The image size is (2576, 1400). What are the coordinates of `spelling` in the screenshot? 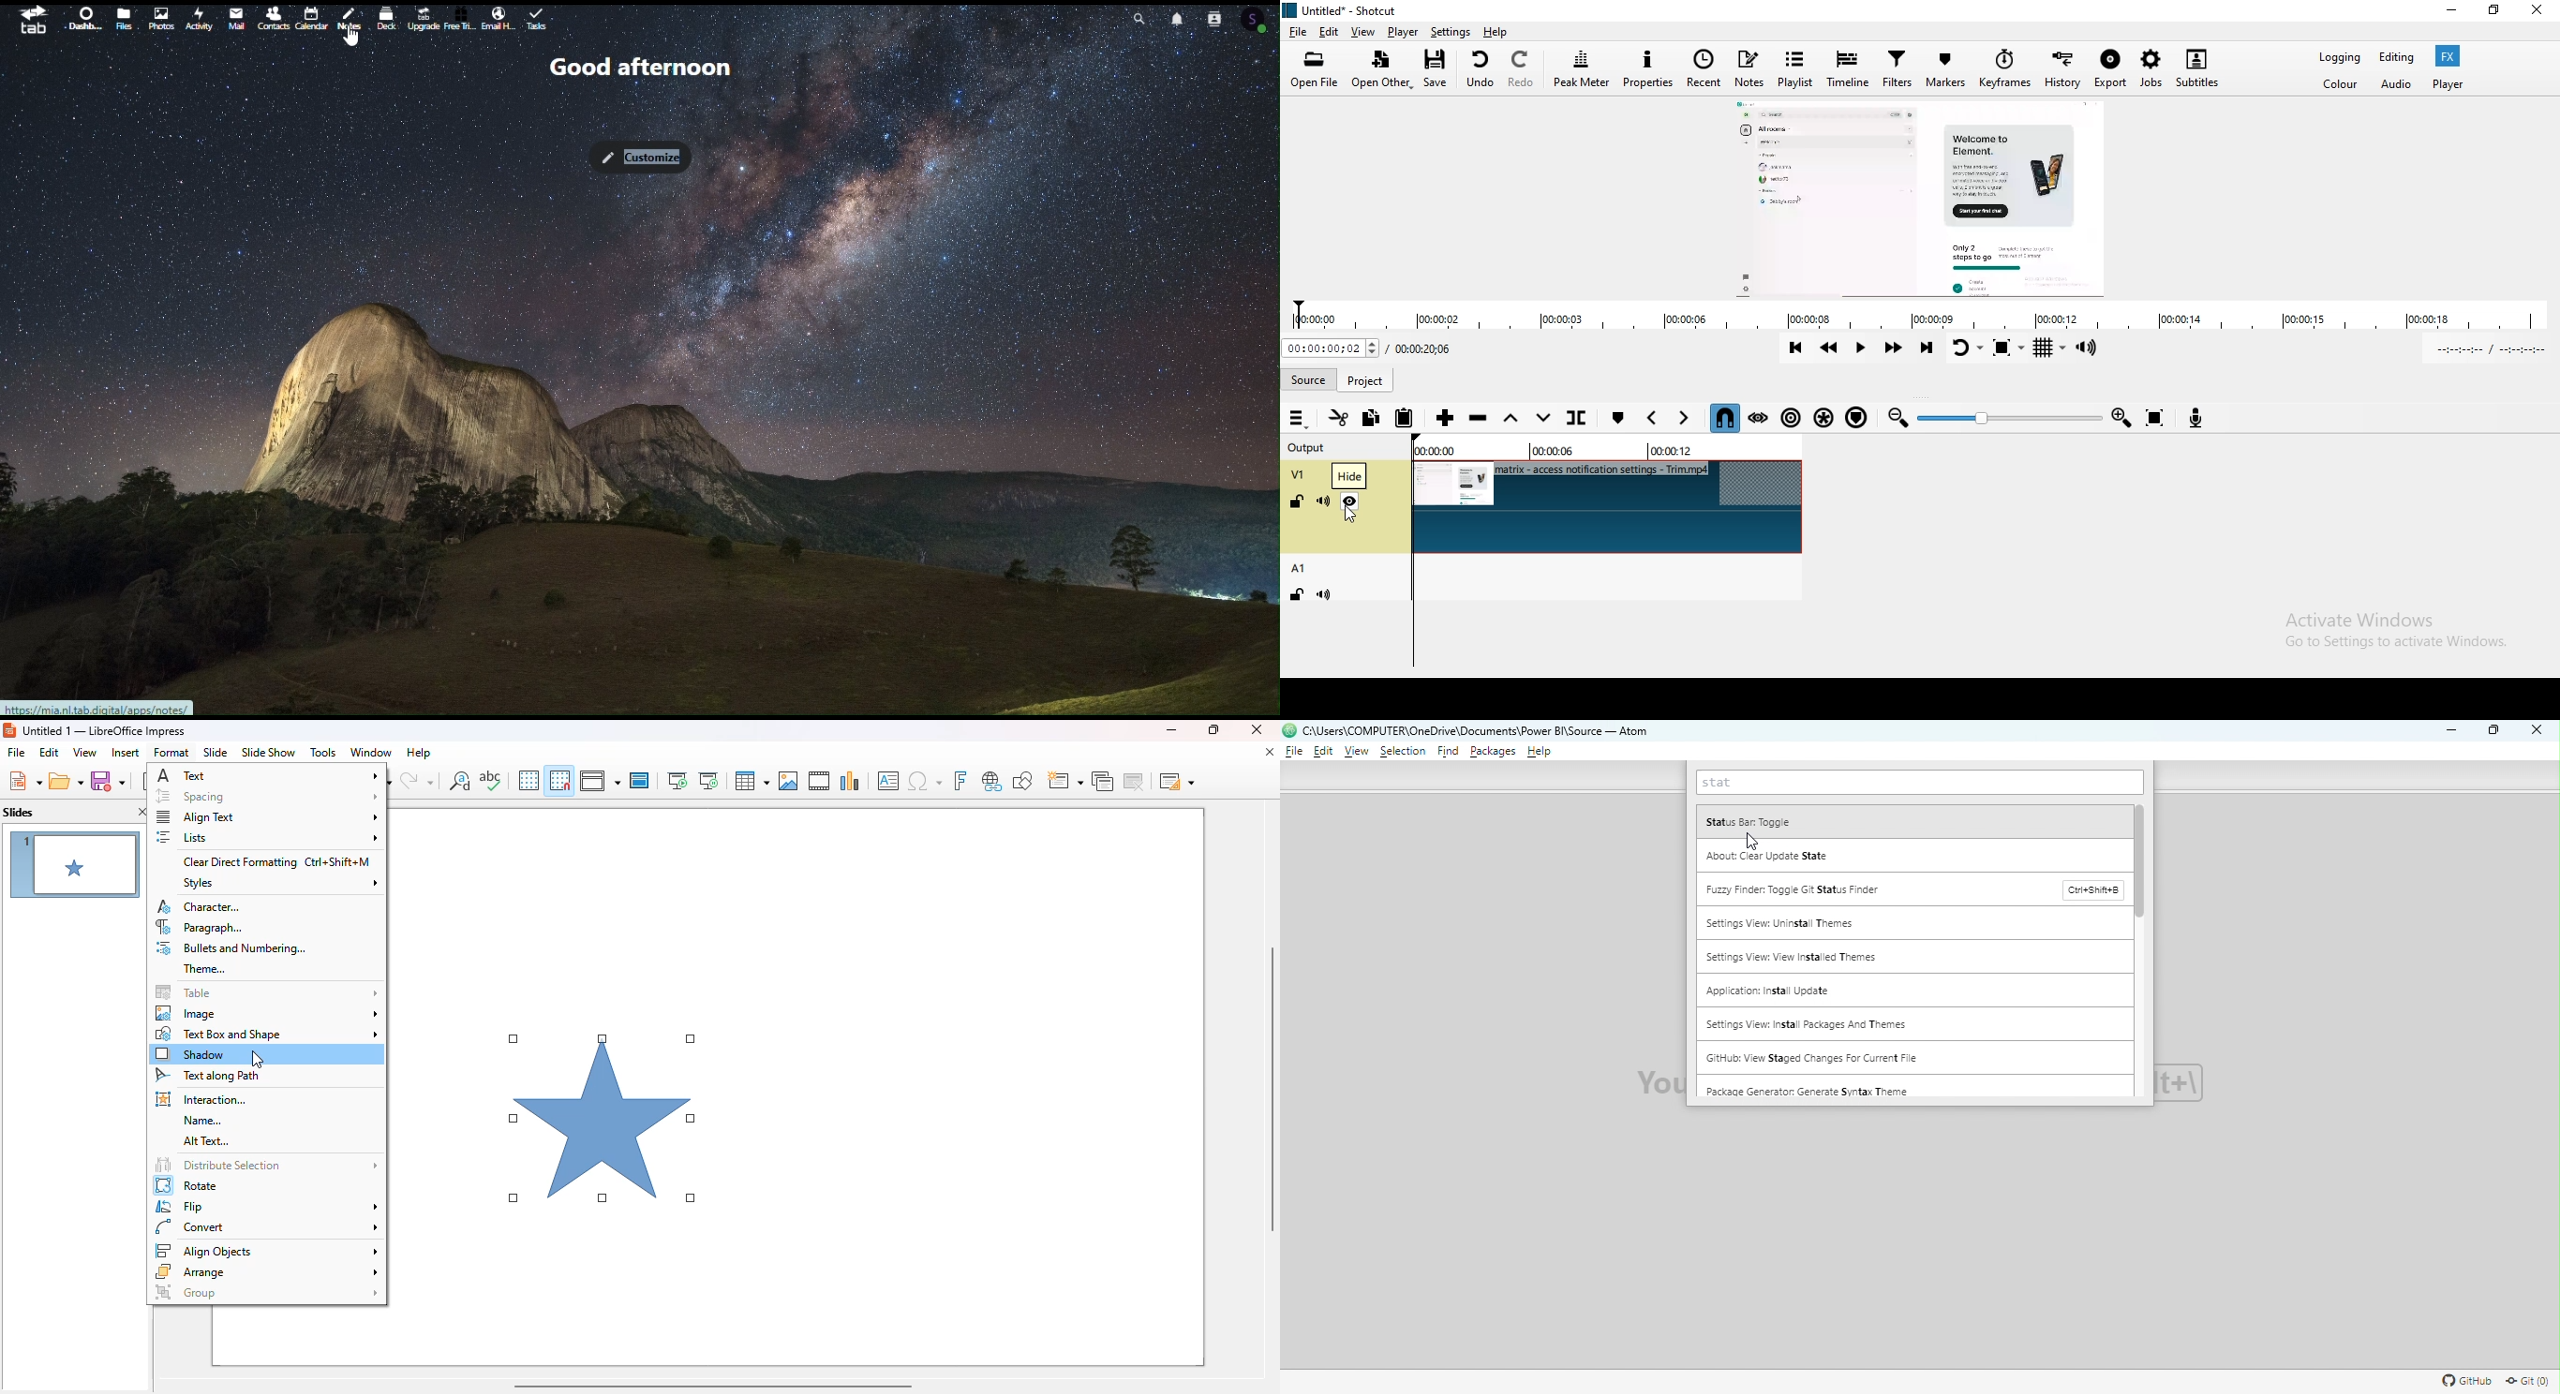 It's located at (490, 780).